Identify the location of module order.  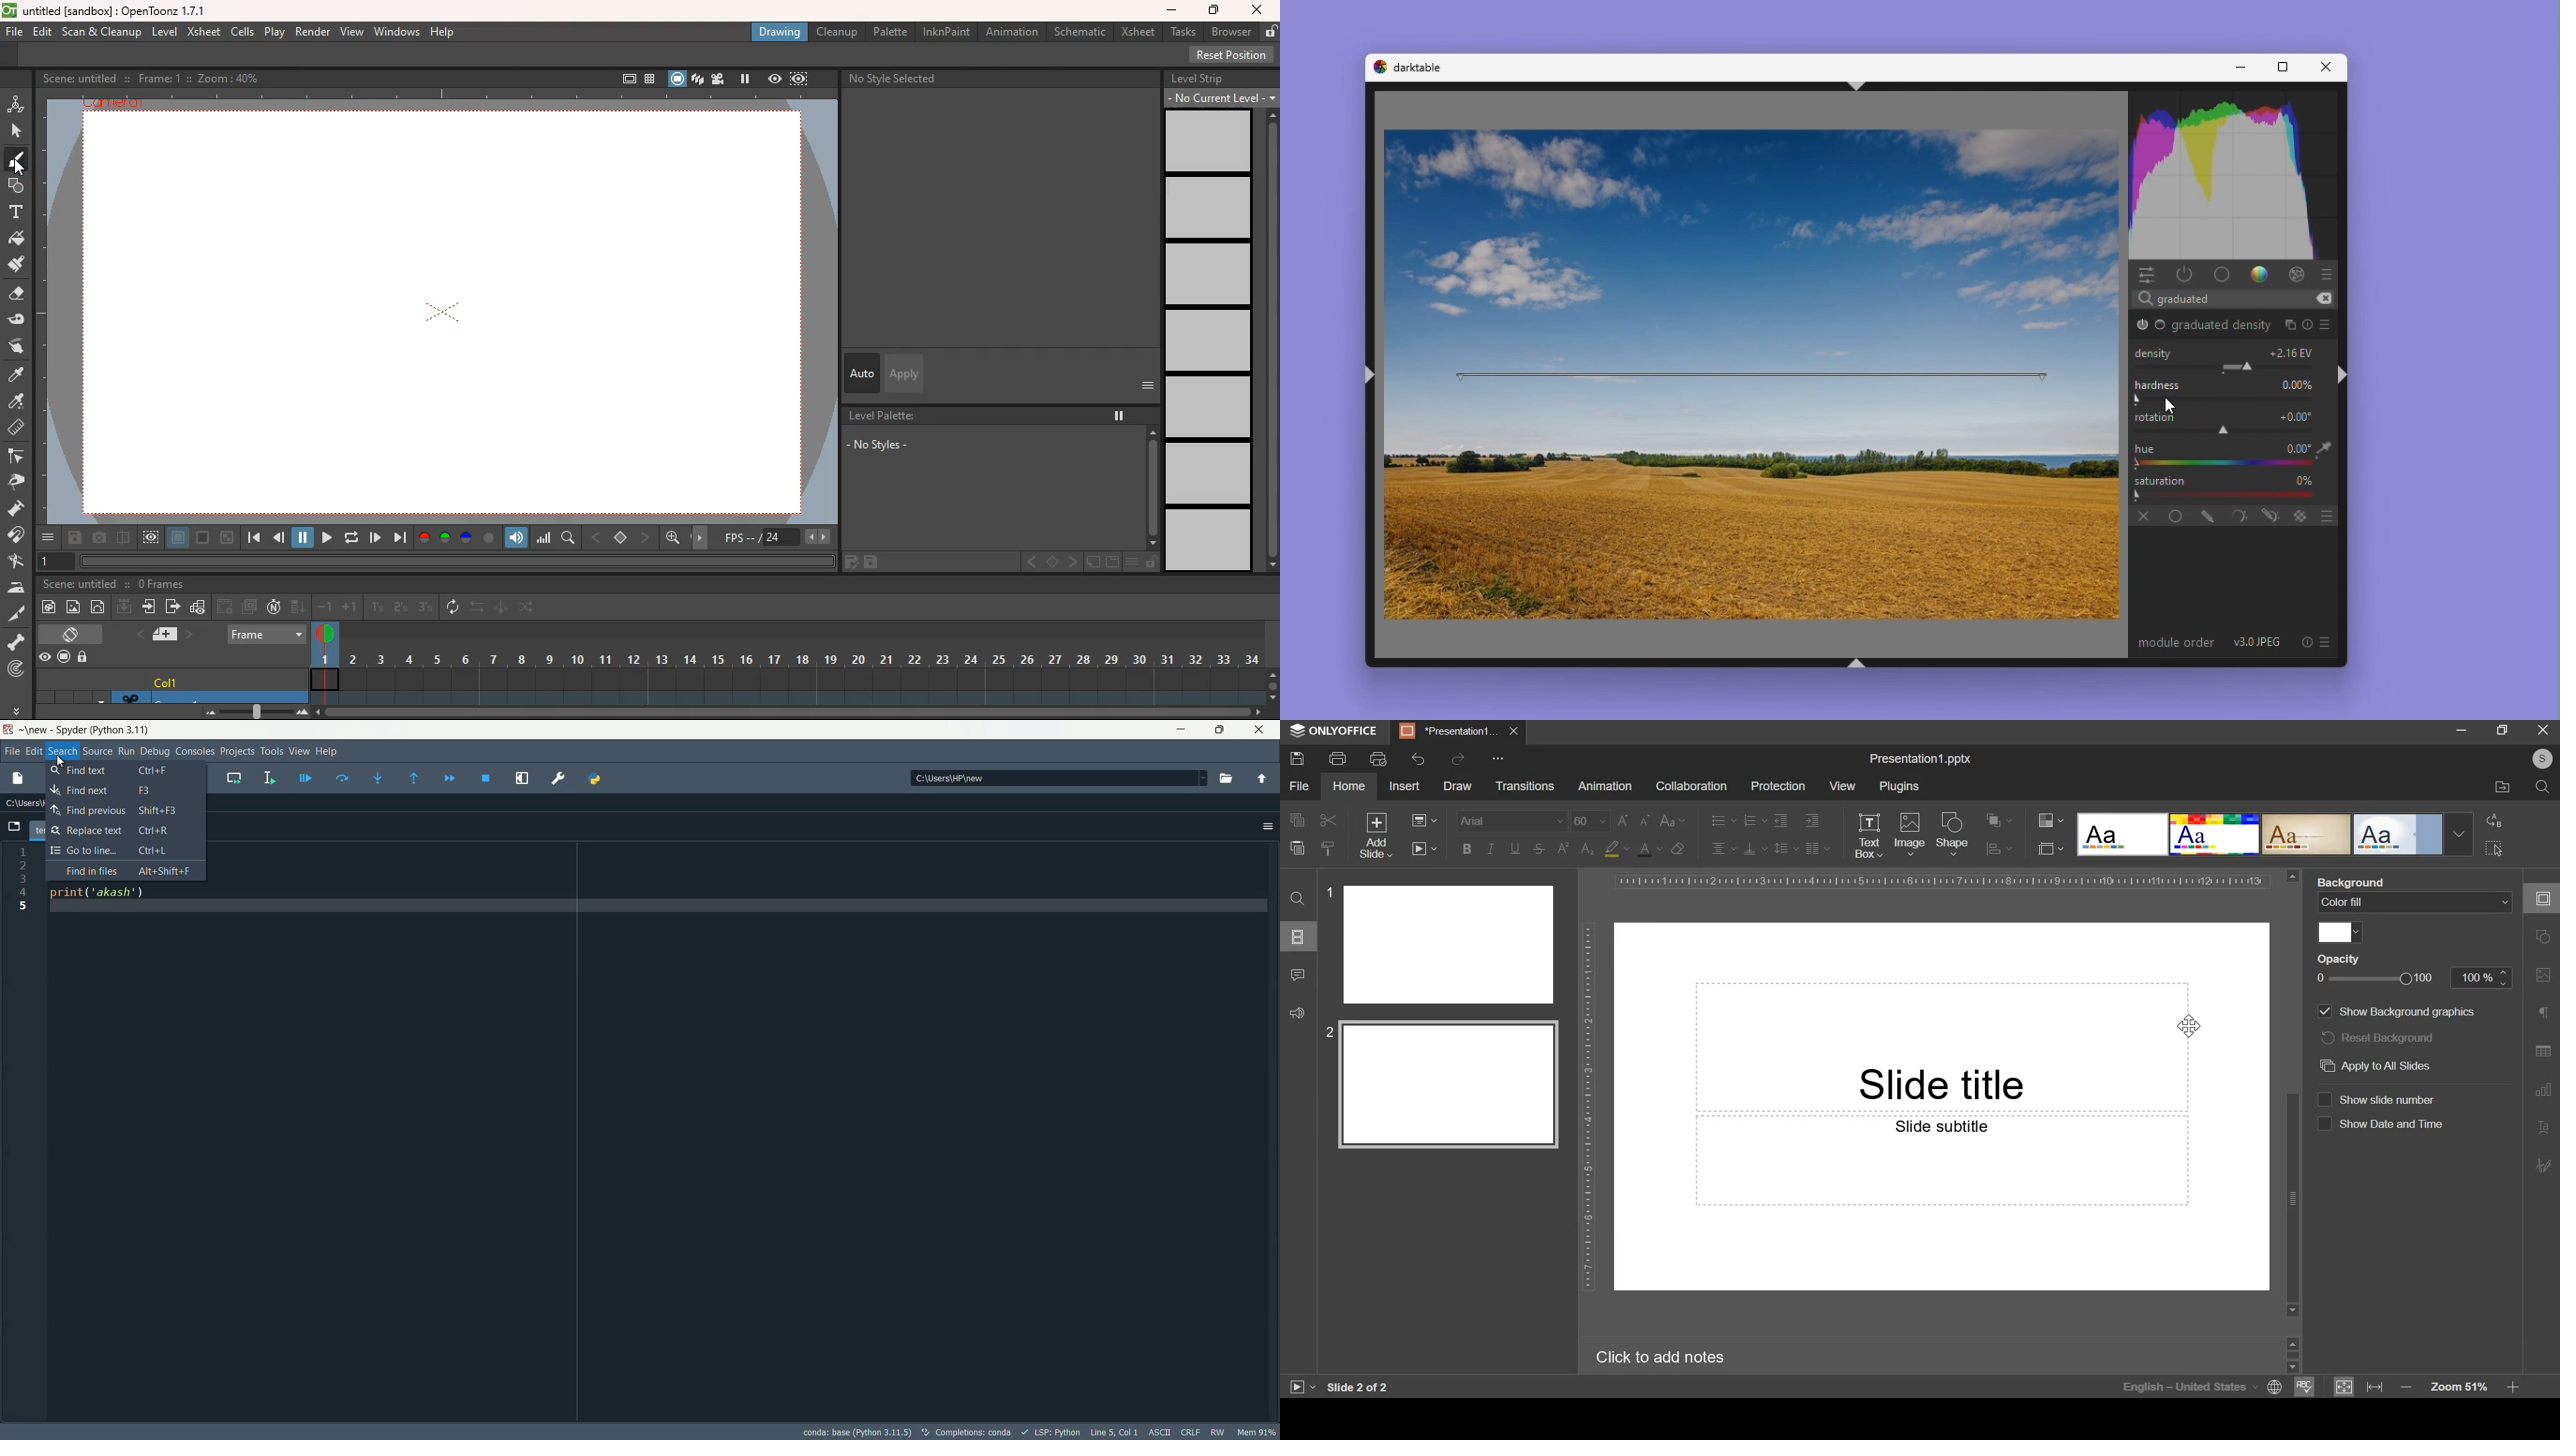
(2176, 643).